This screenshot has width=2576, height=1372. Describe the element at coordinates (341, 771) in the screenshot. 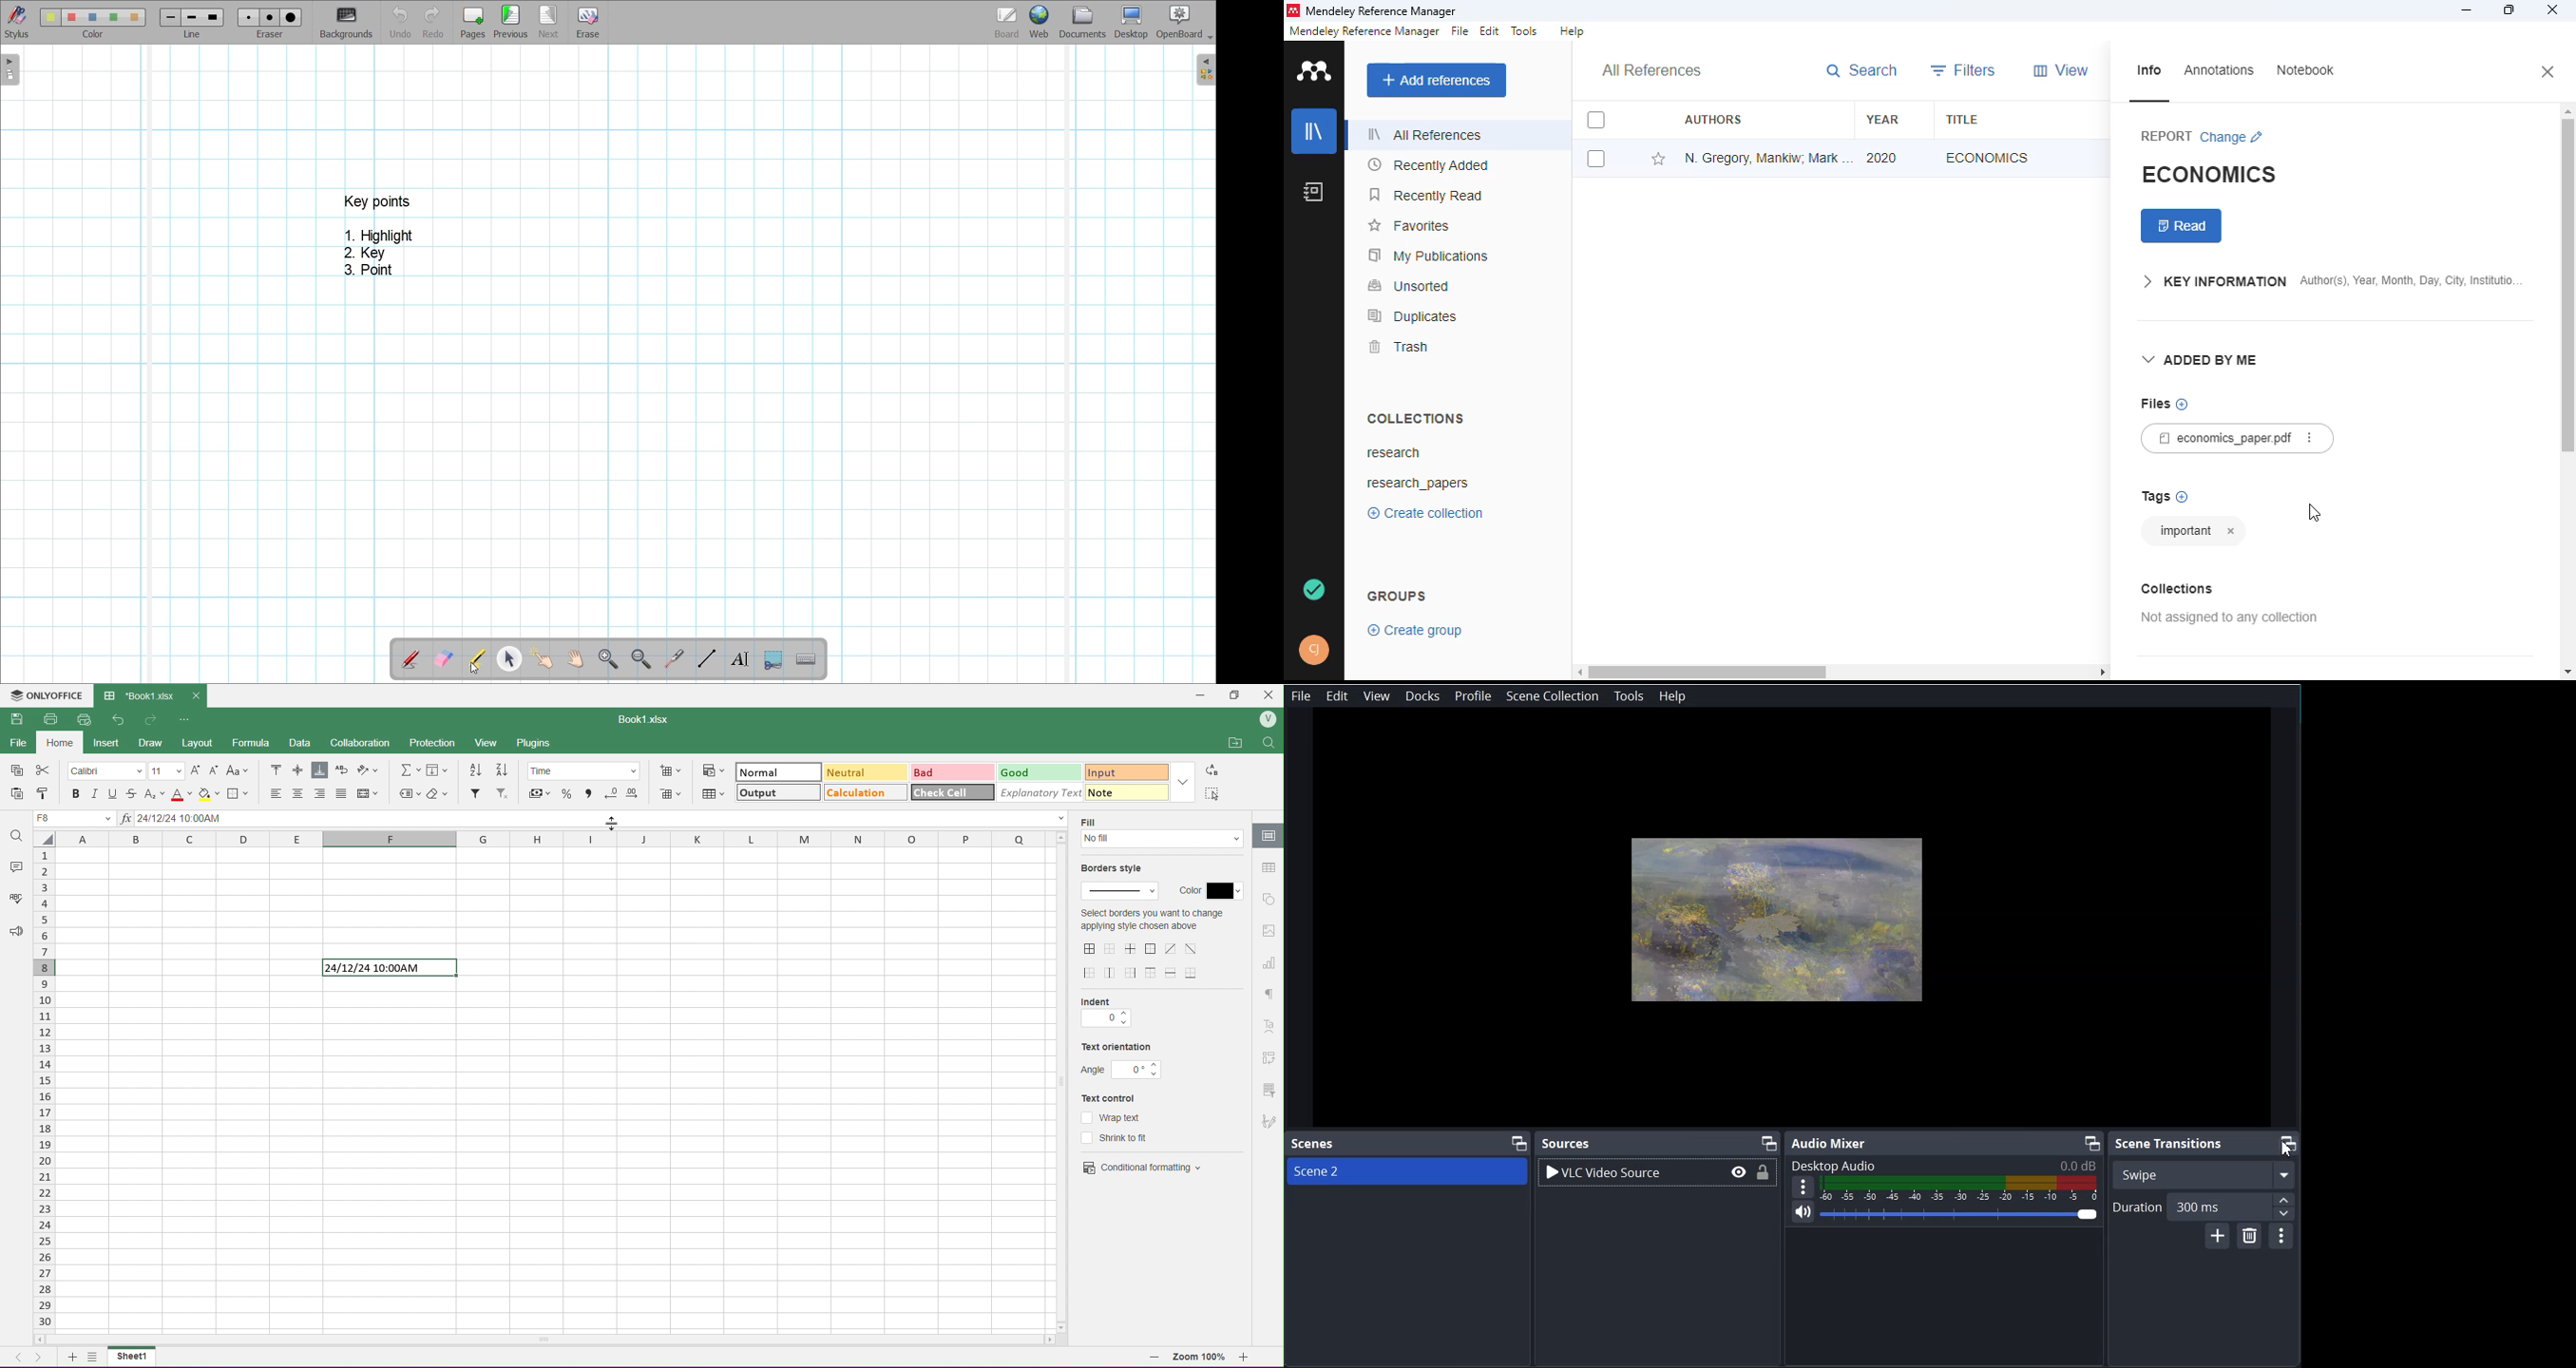

I see `Wrap Text` at that location.